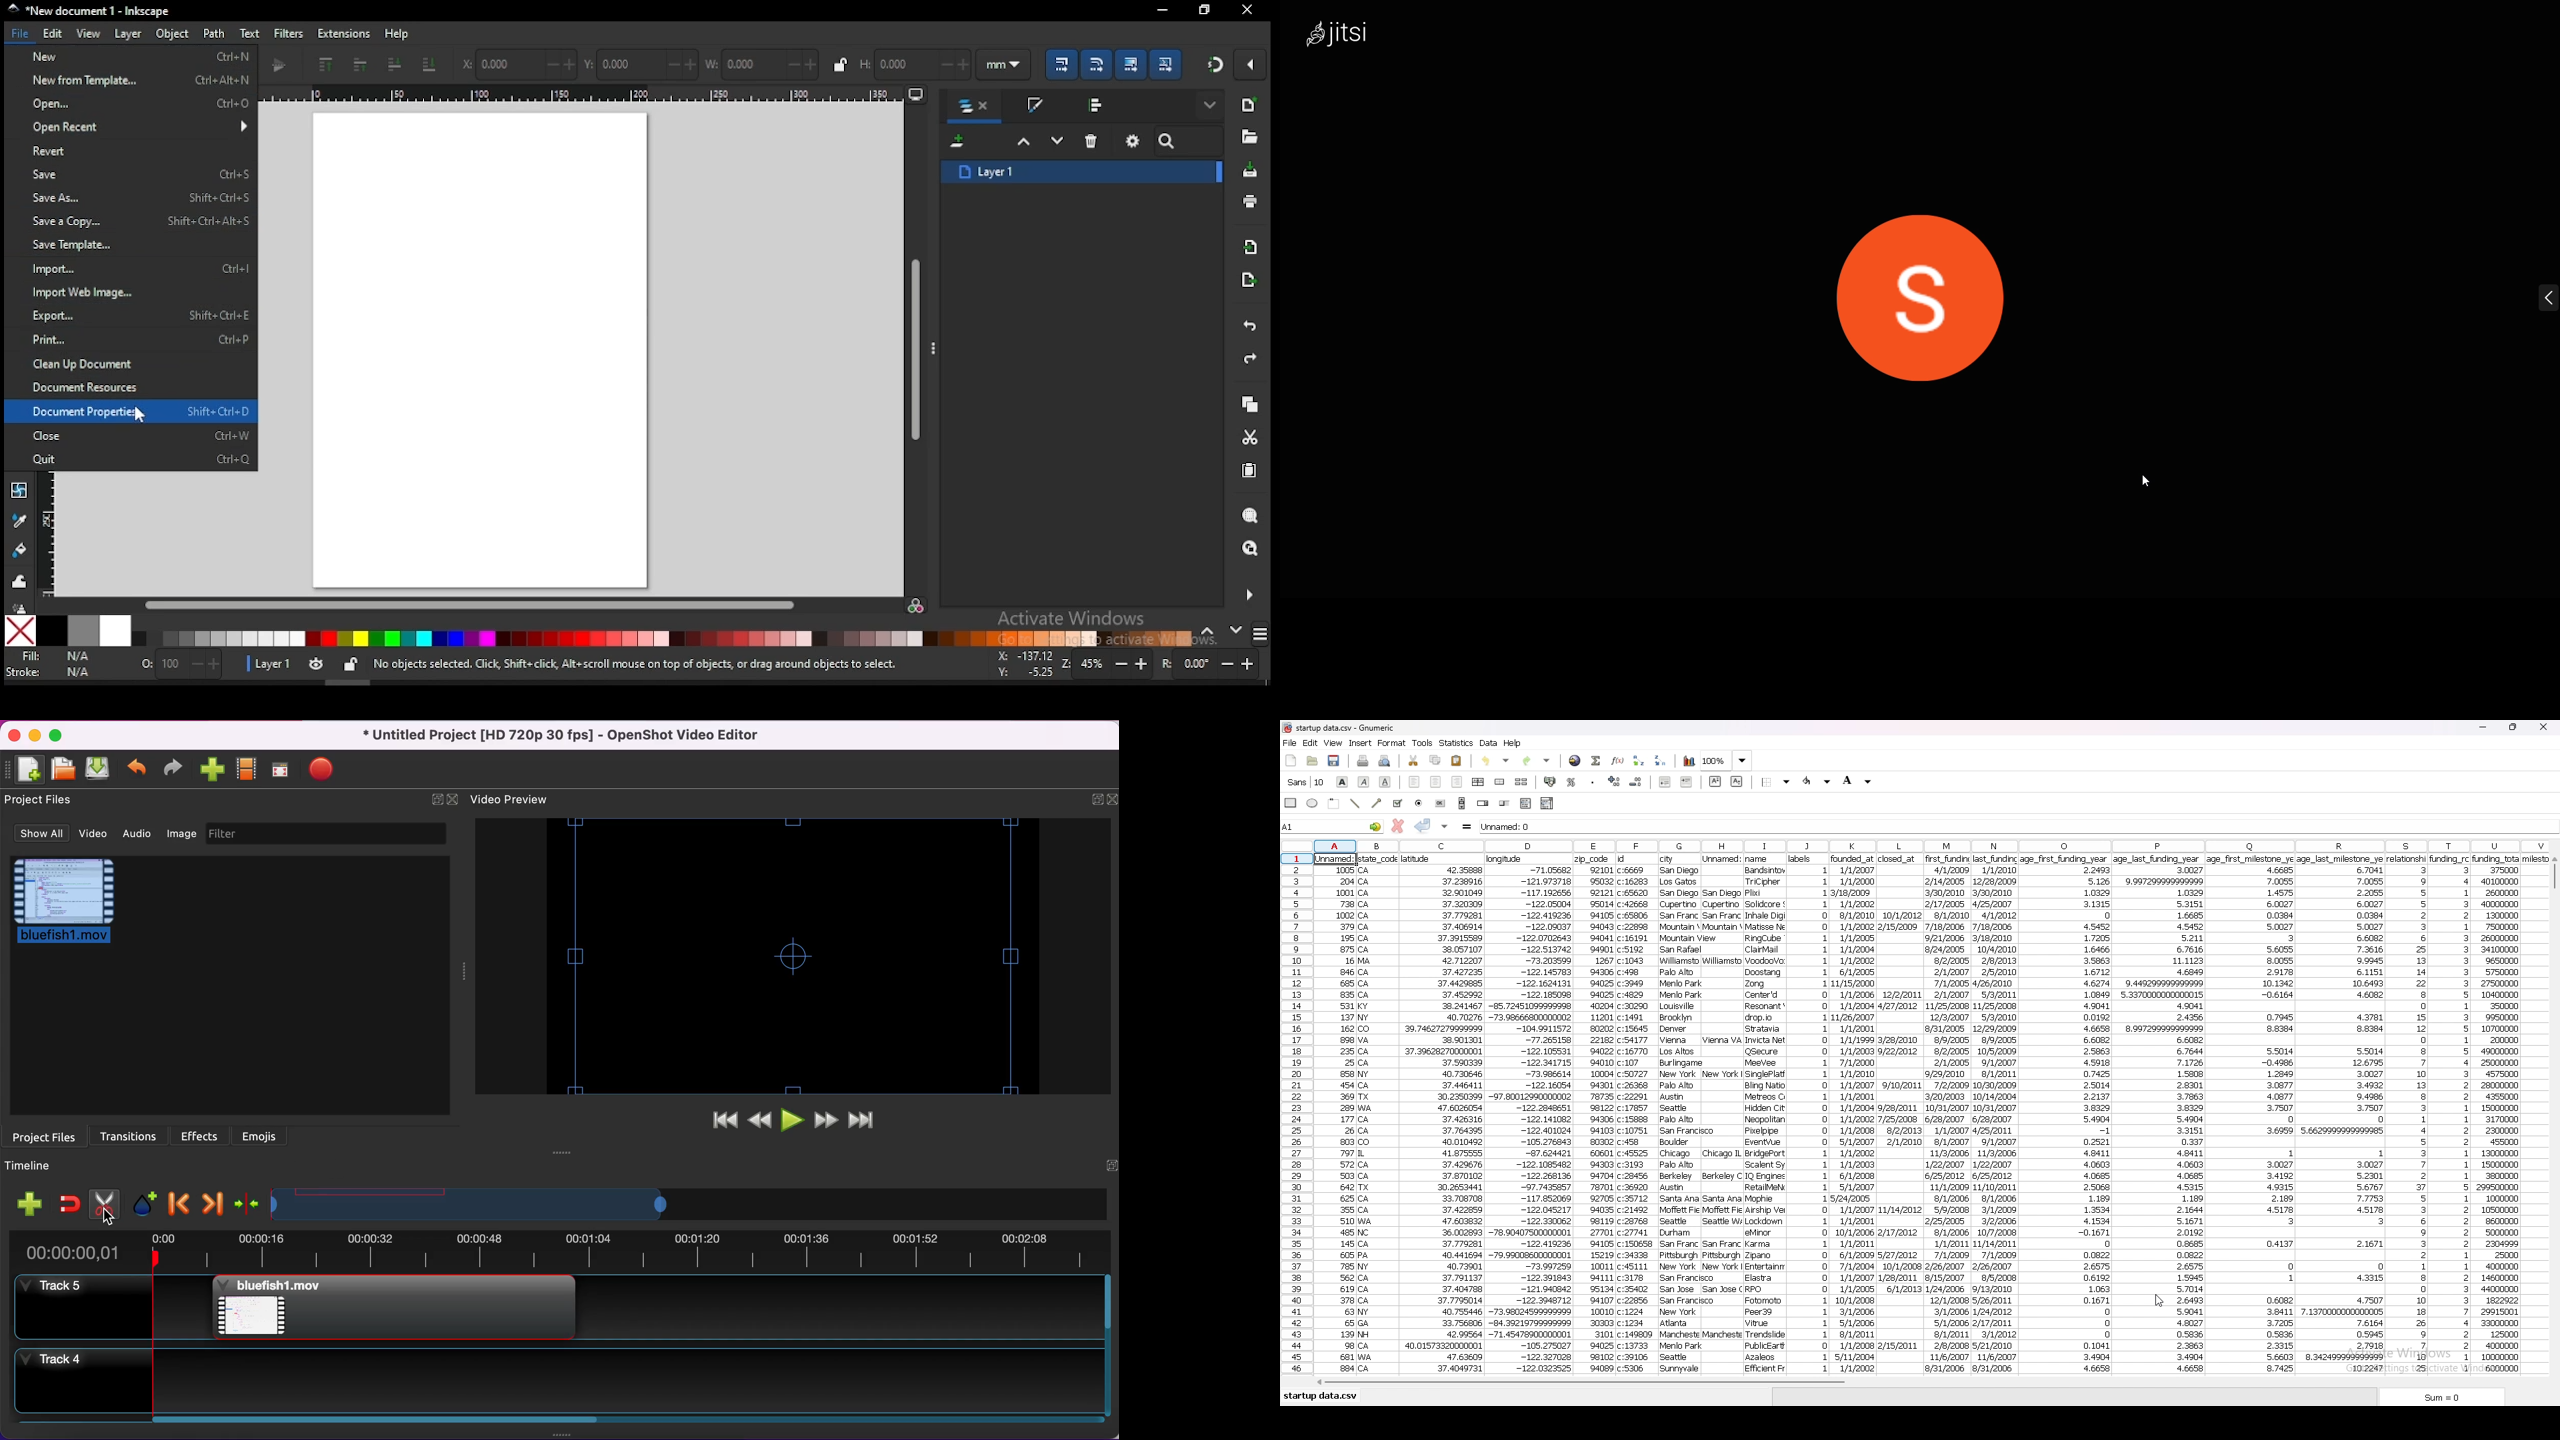 The height and width of the screenshot is (1456, 2576). Describe the element at coordinates (1335, 761) in the screenshot. I see `save` at that location.